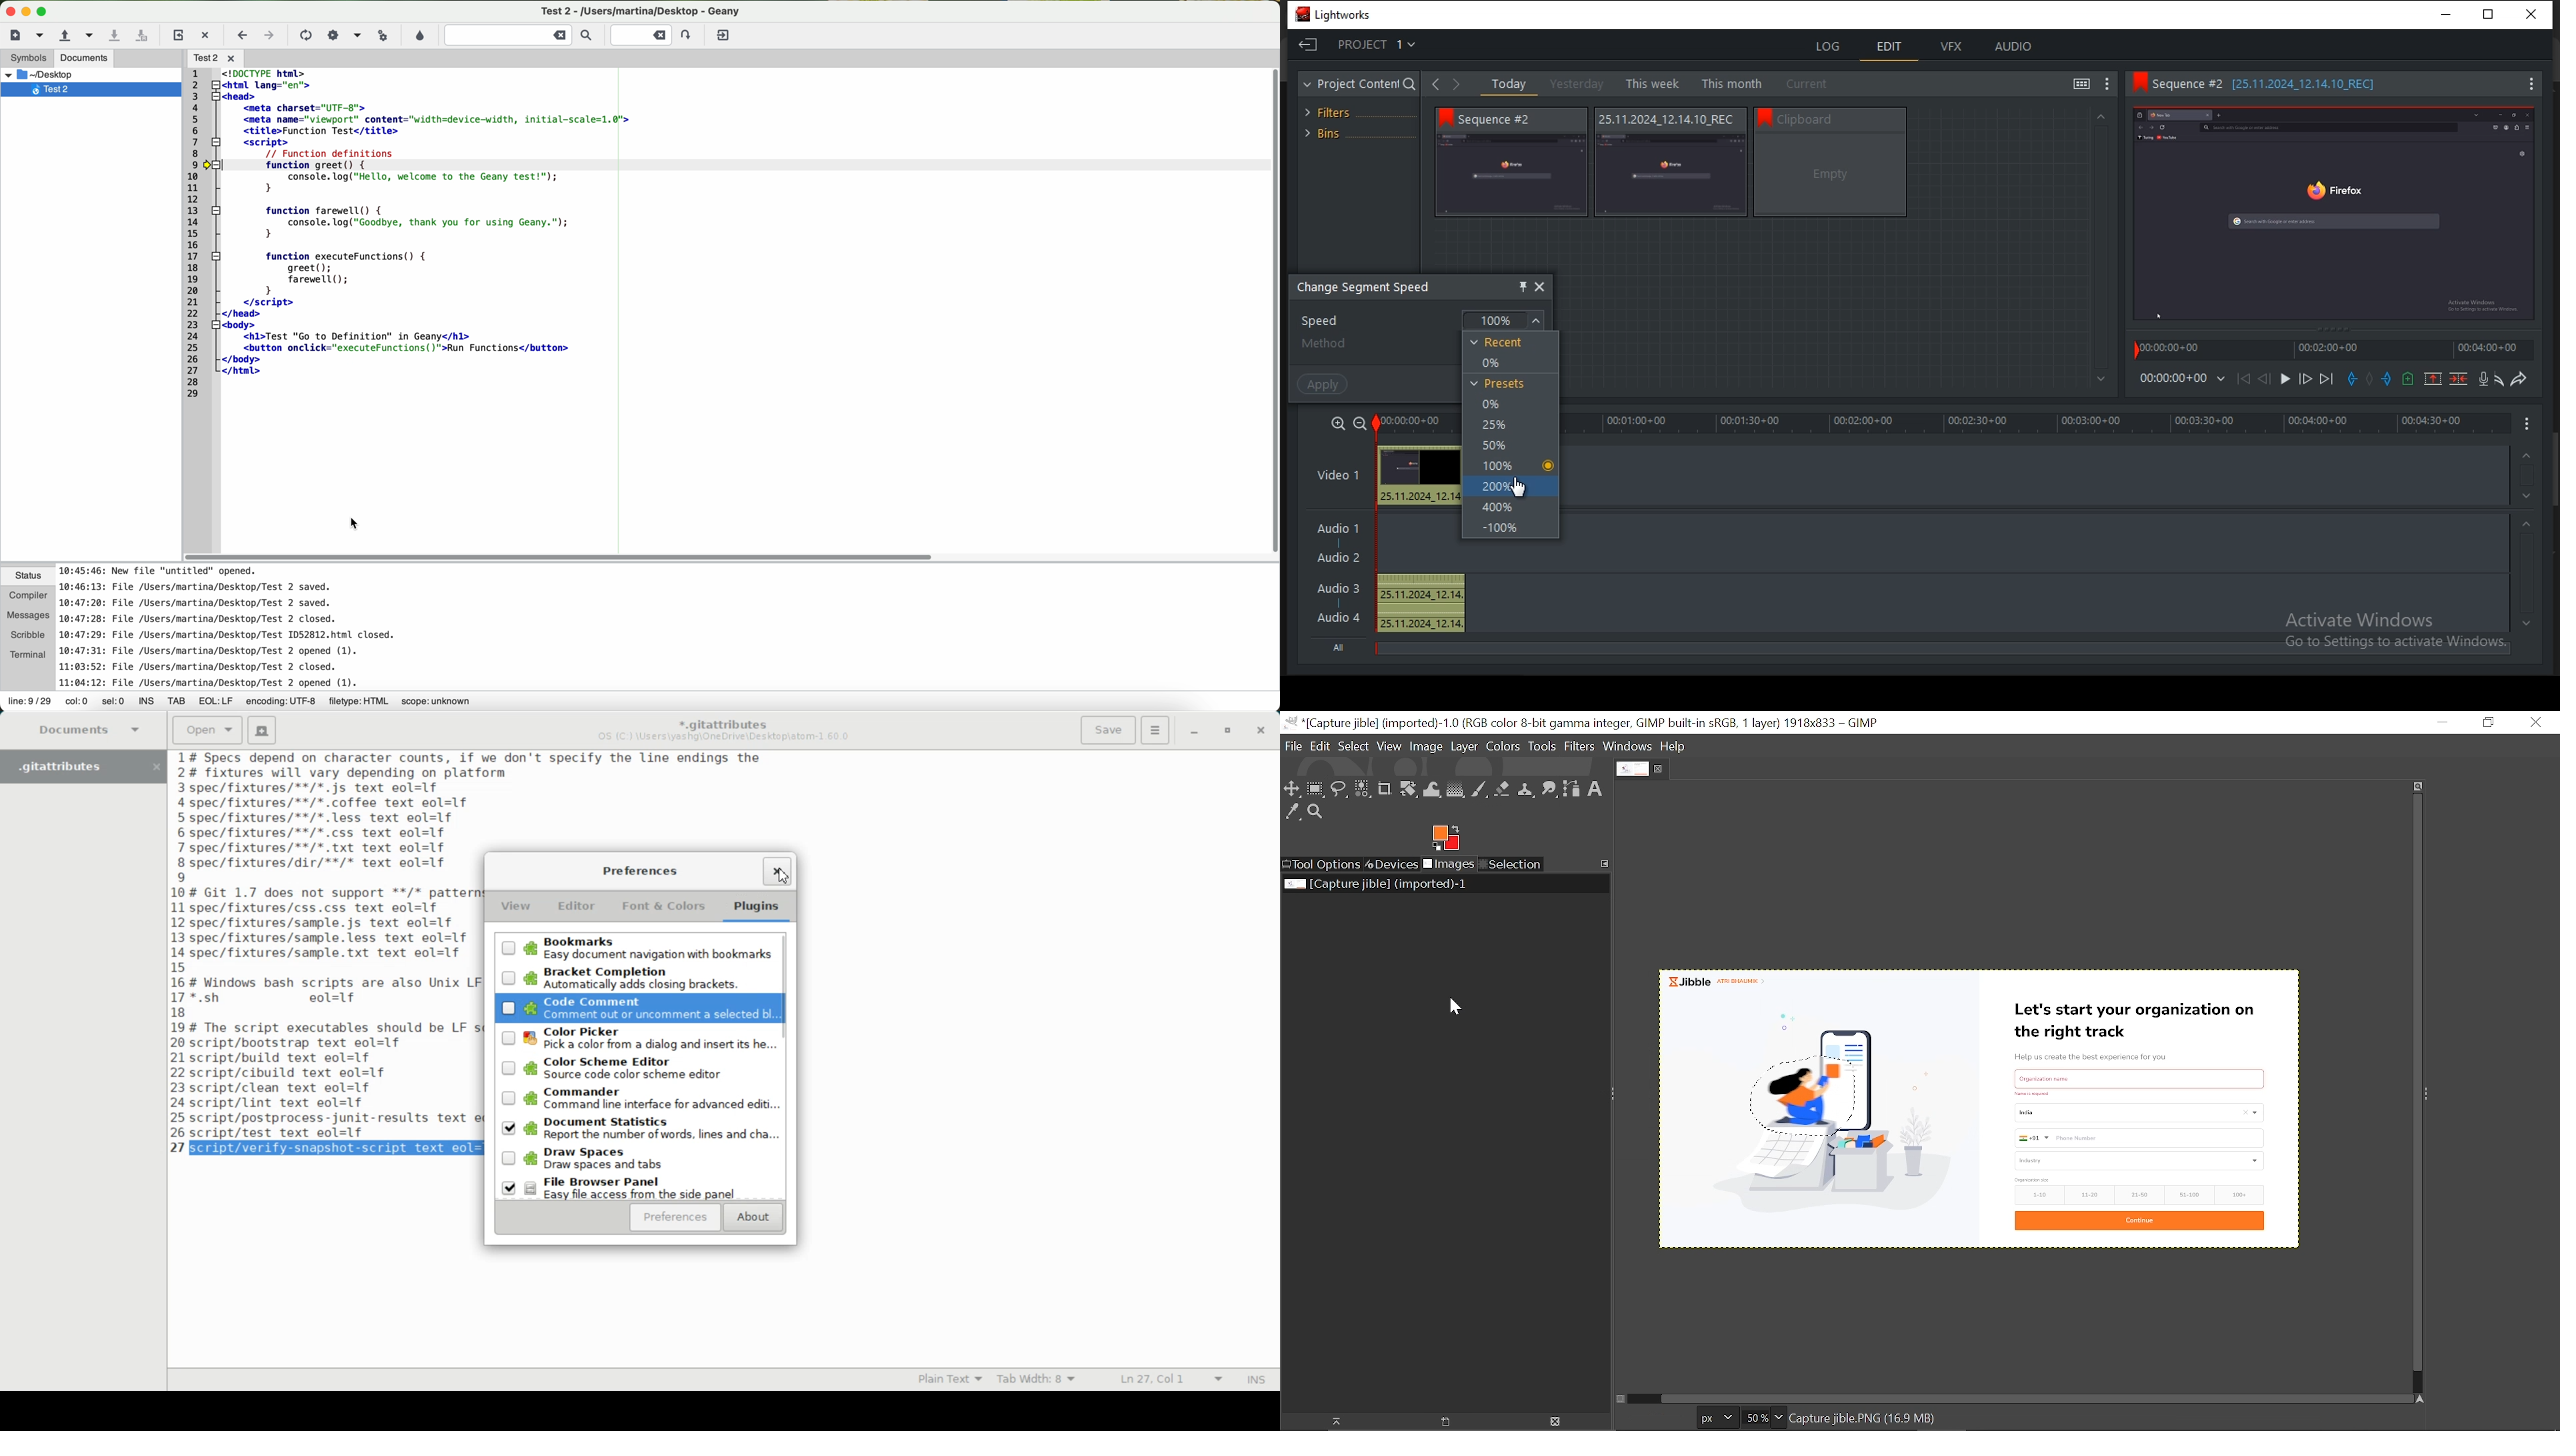  I want to click on timeline navigation up arrow, so click(2526, 455).